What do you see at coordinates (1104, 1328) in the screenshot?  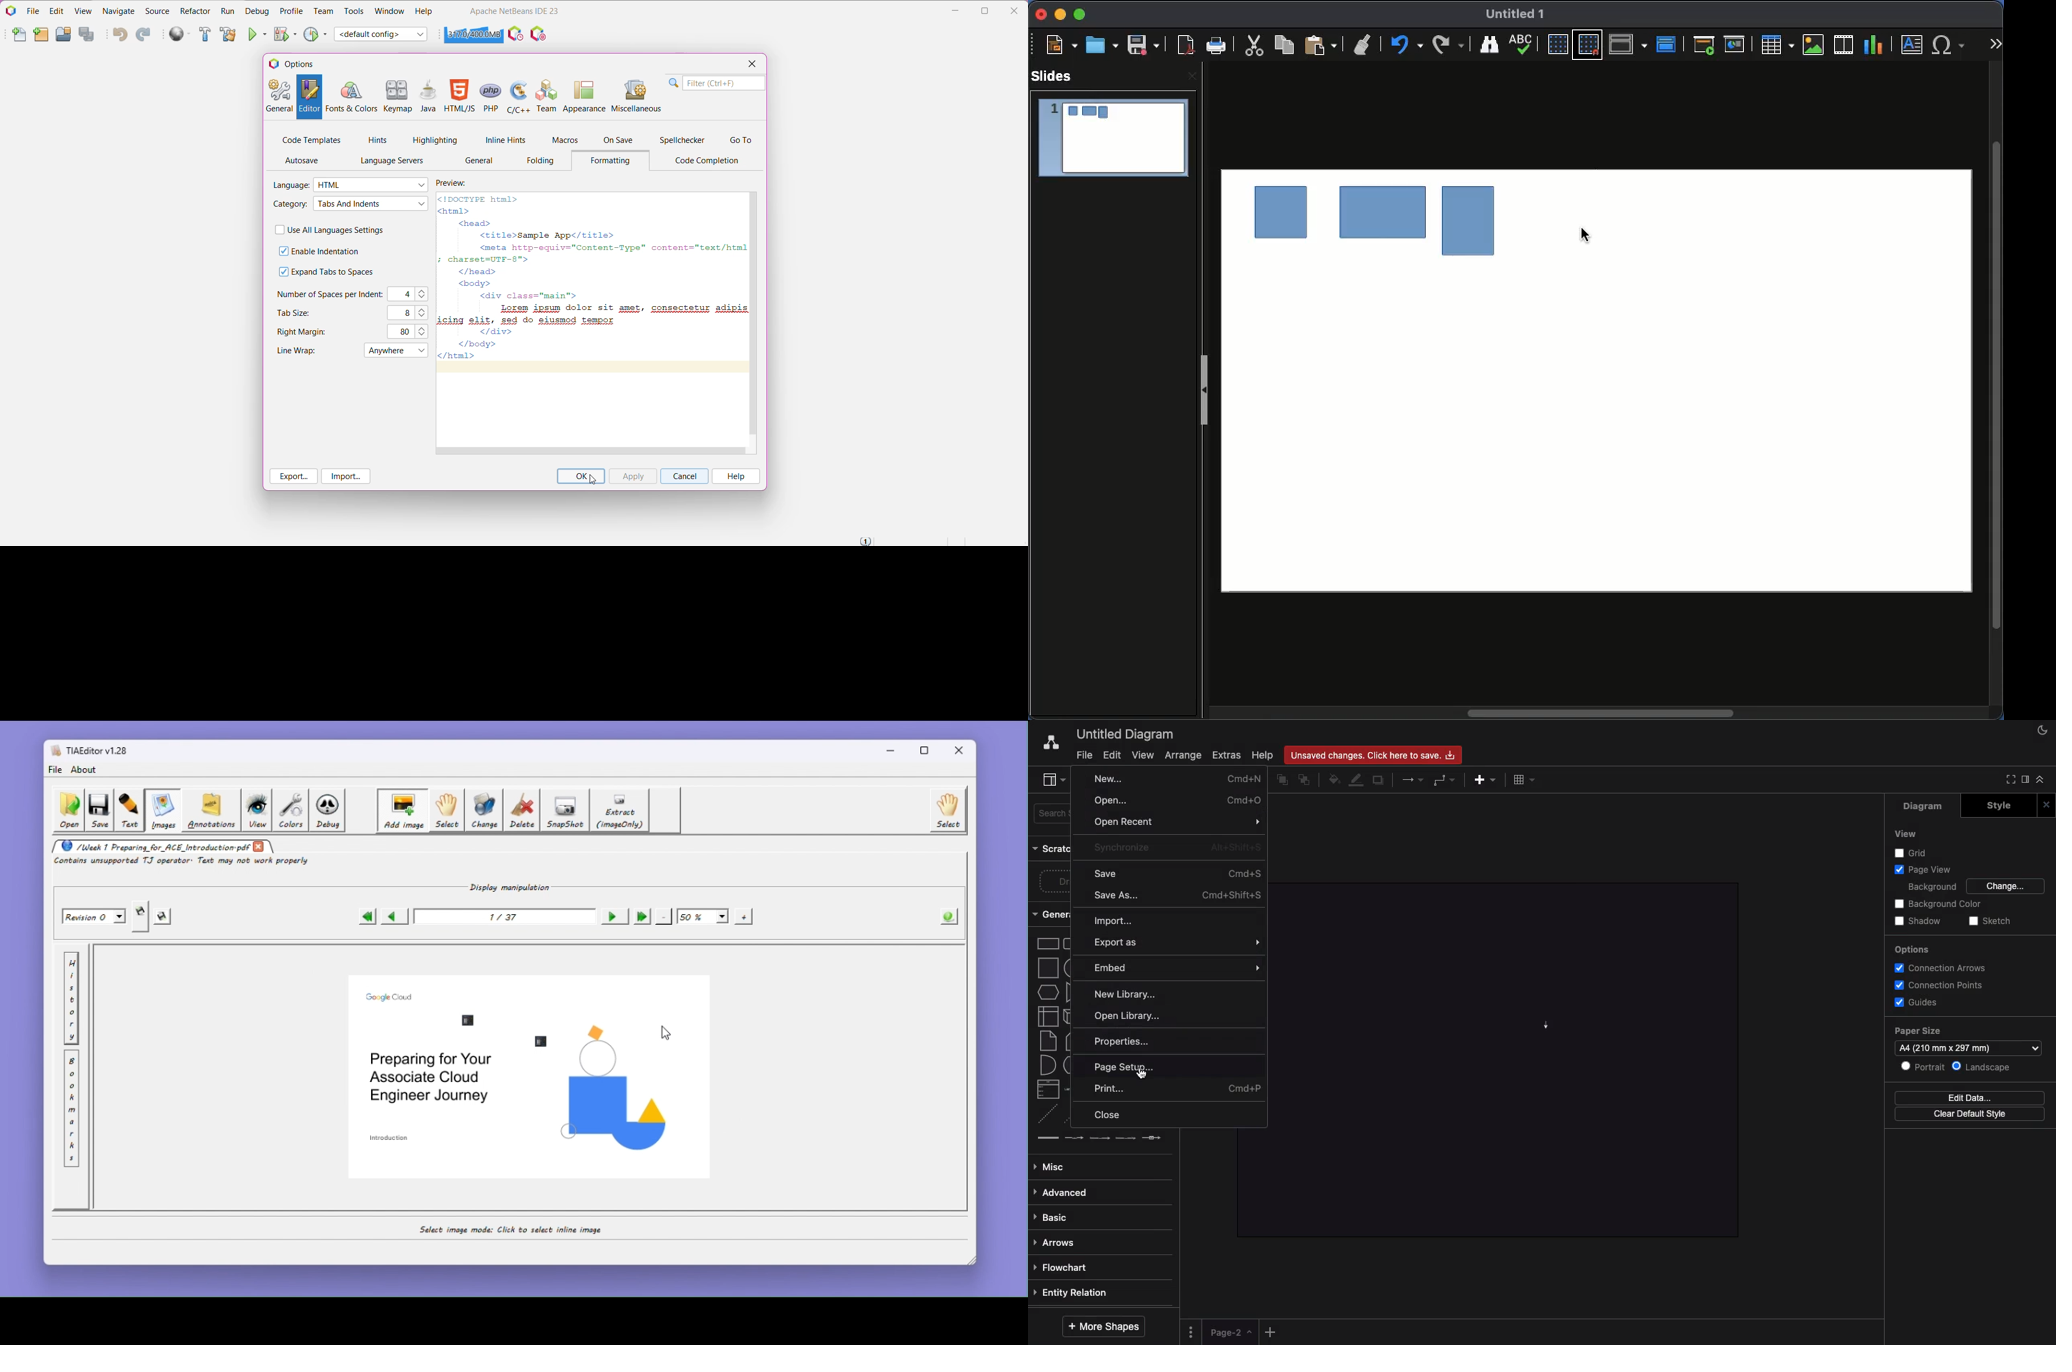 I see `More shapes` at bounding box center [1104, 1328].